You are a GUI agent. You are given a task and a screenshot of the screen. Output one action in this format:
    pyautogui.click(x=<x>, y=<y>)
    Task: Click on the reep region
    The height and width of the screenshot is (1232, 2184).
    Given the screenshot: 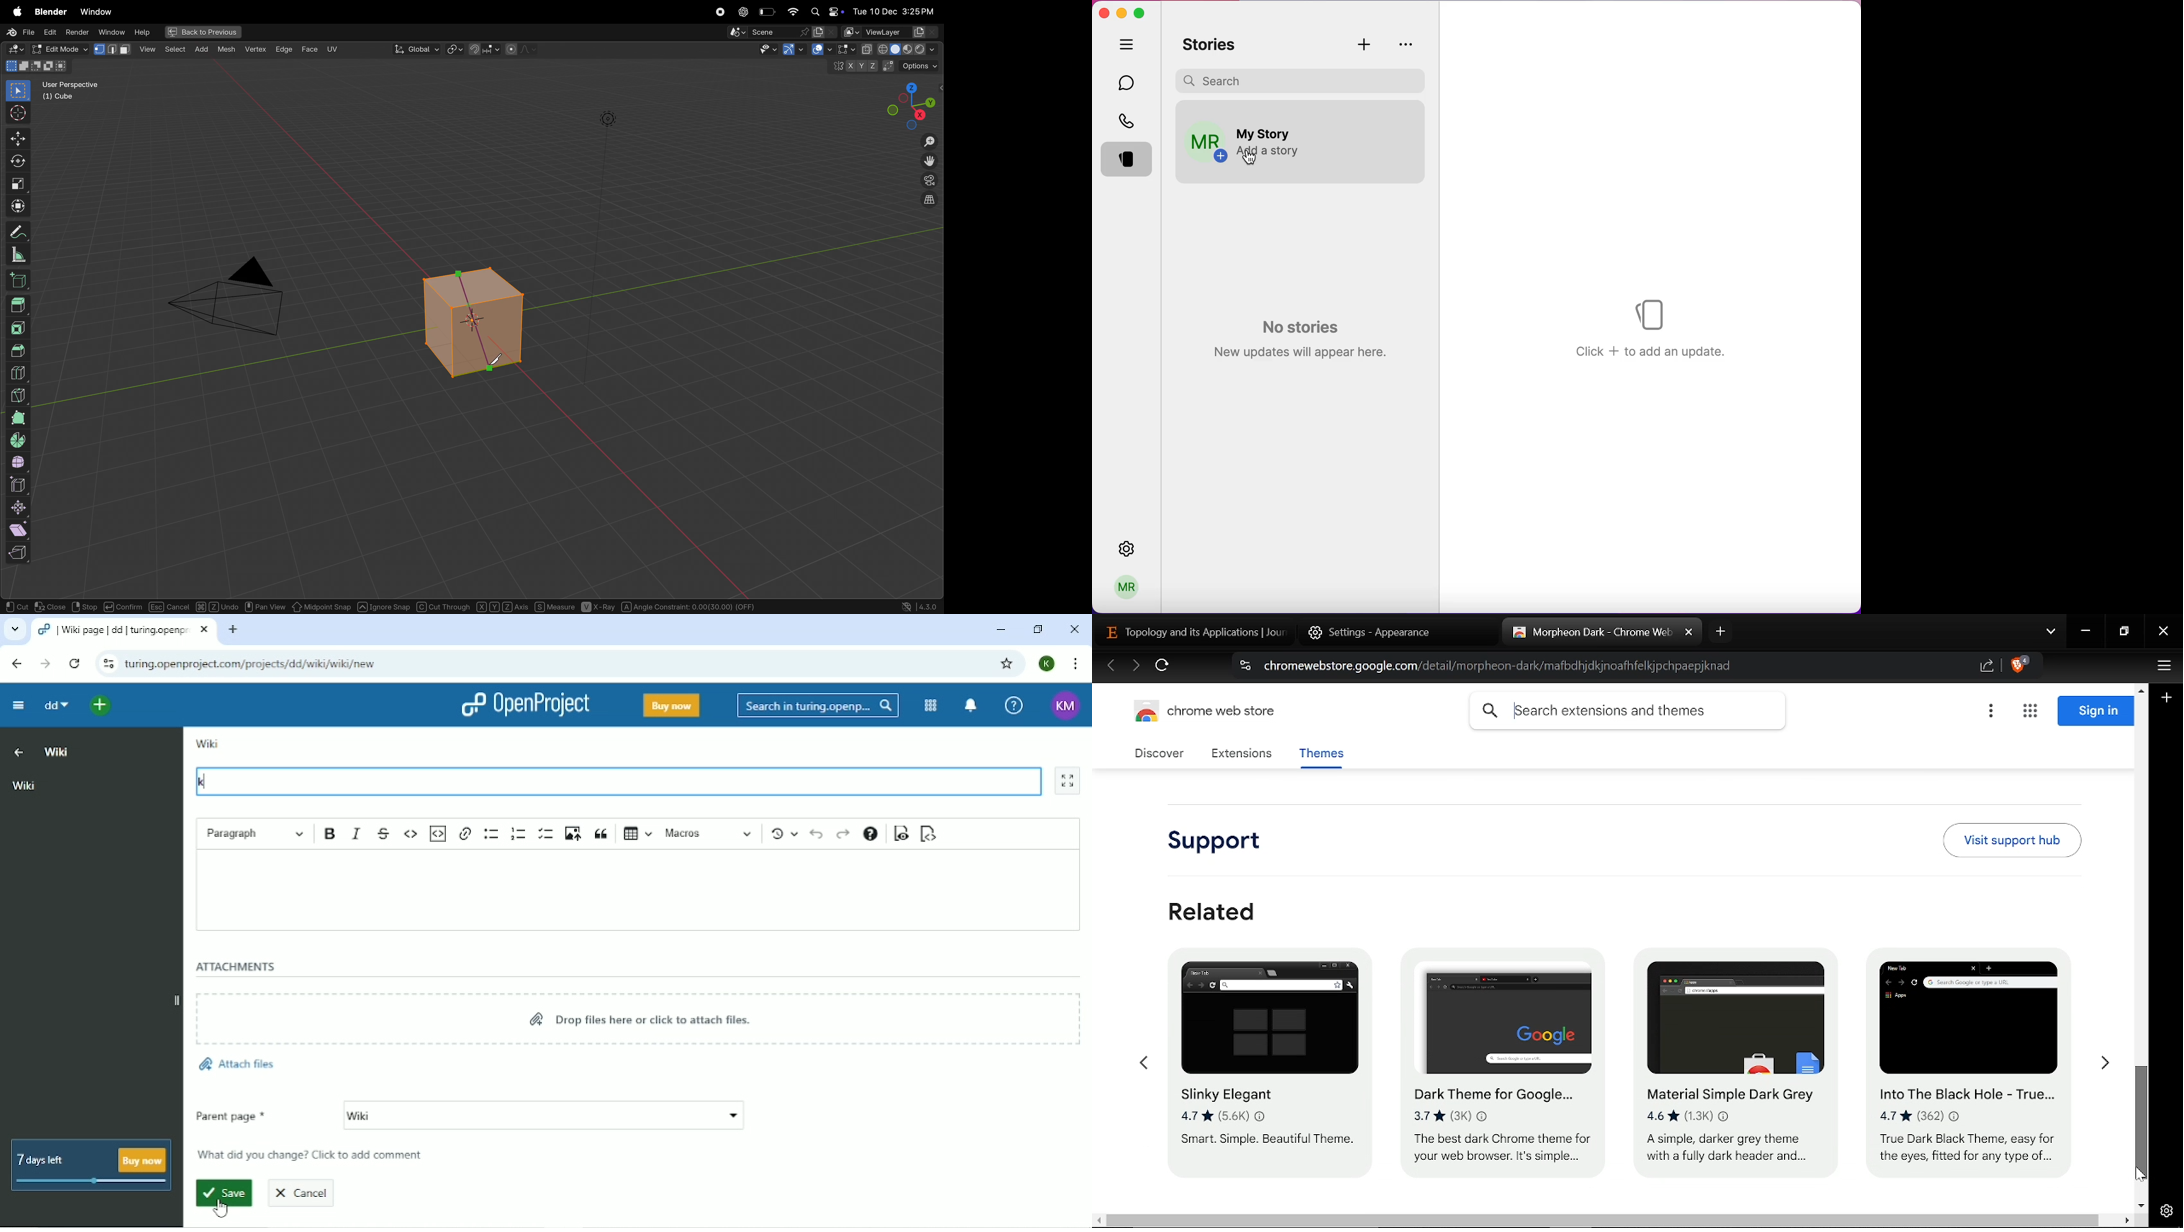 What is the action you would take?
    pyautogui.click(x=16, y=553)
    